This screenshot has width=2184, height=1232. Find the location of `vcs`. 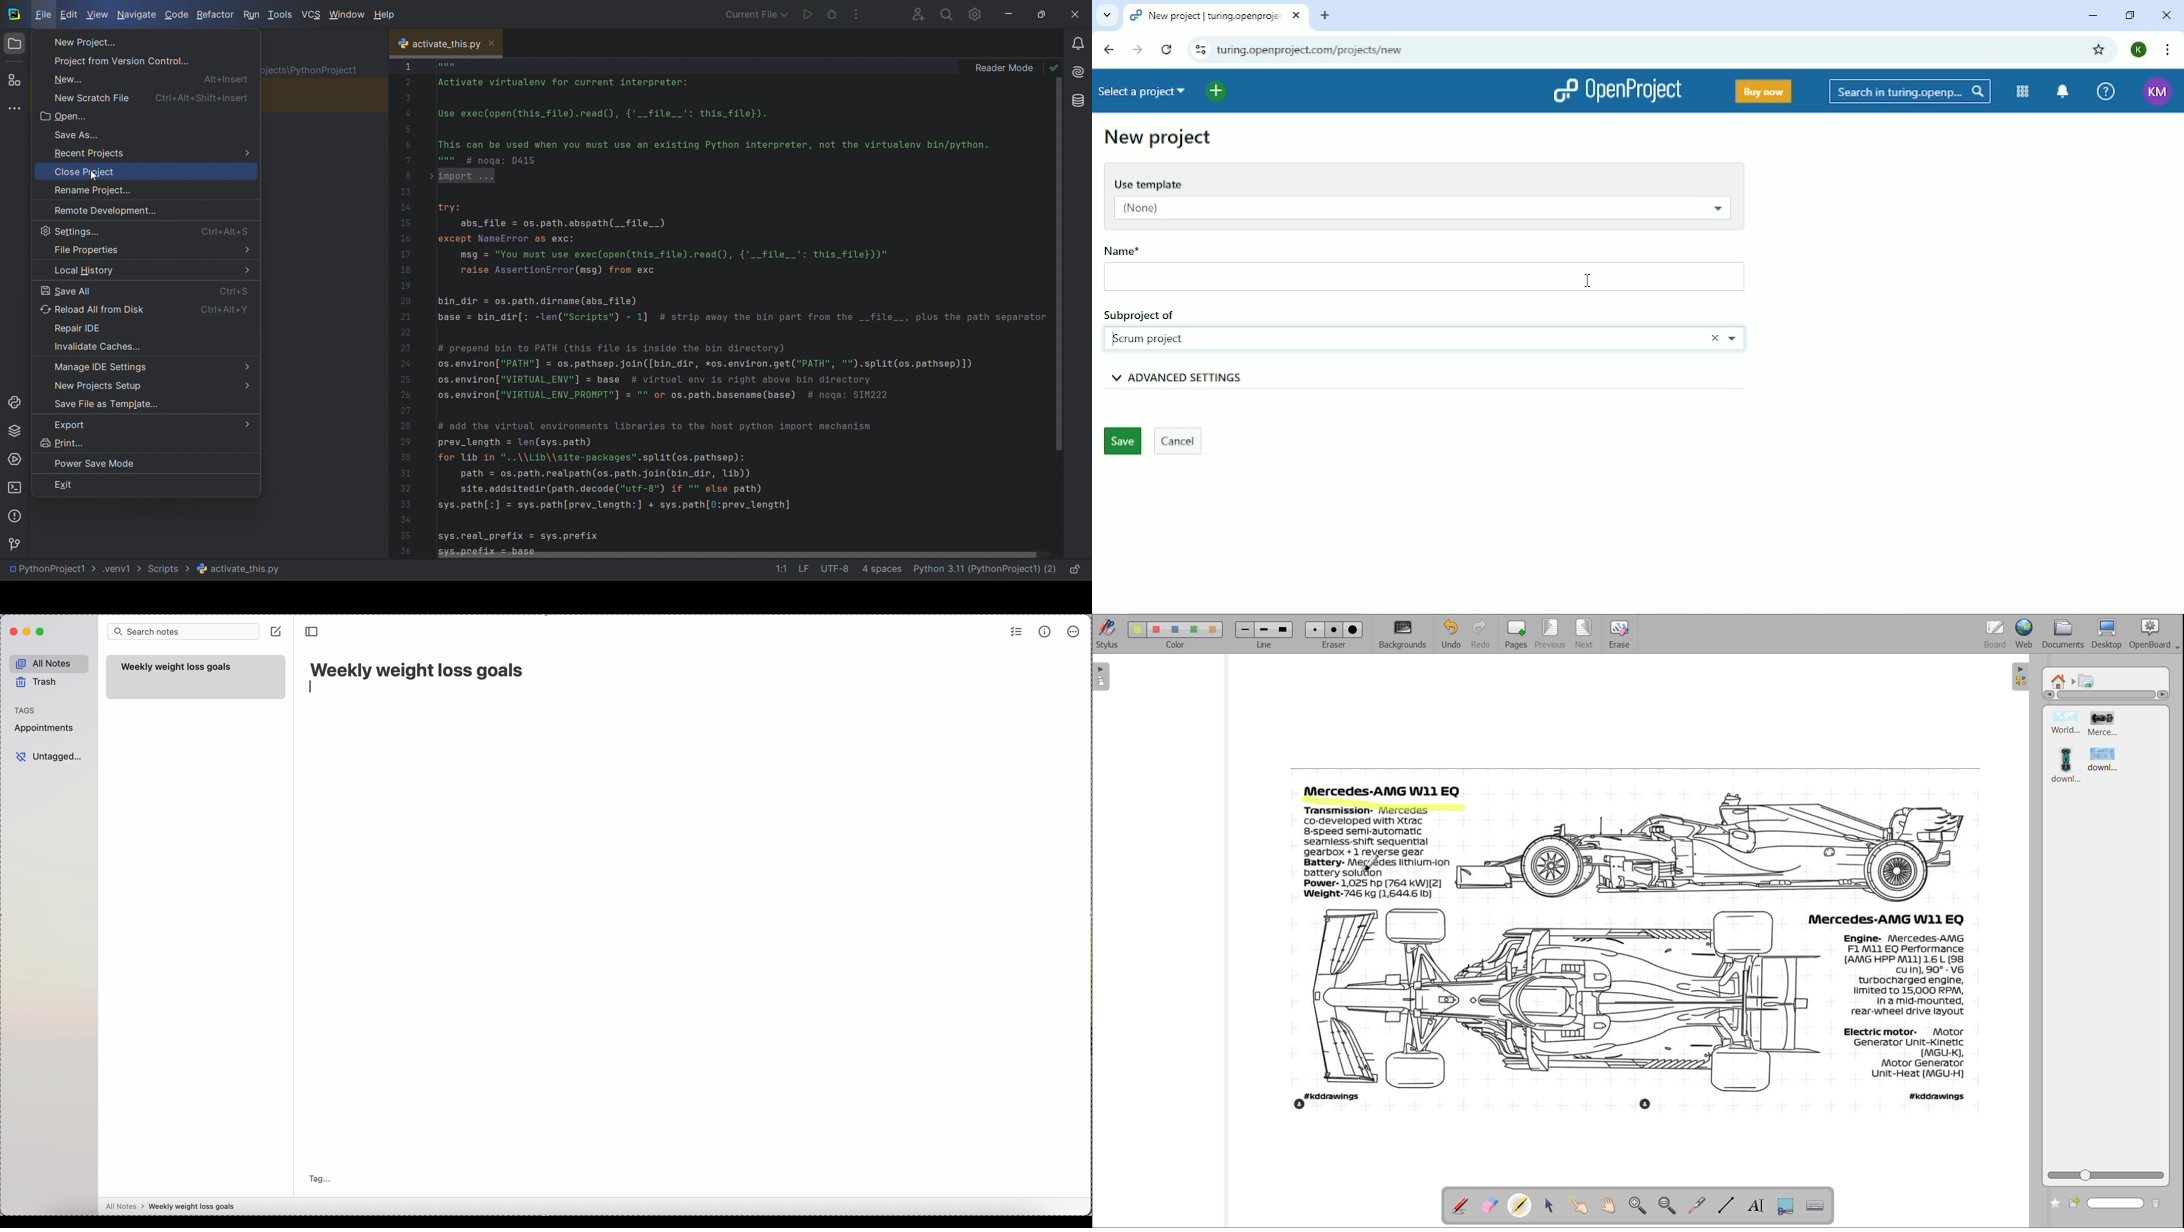

vcs is located at coordinates (310, 15).